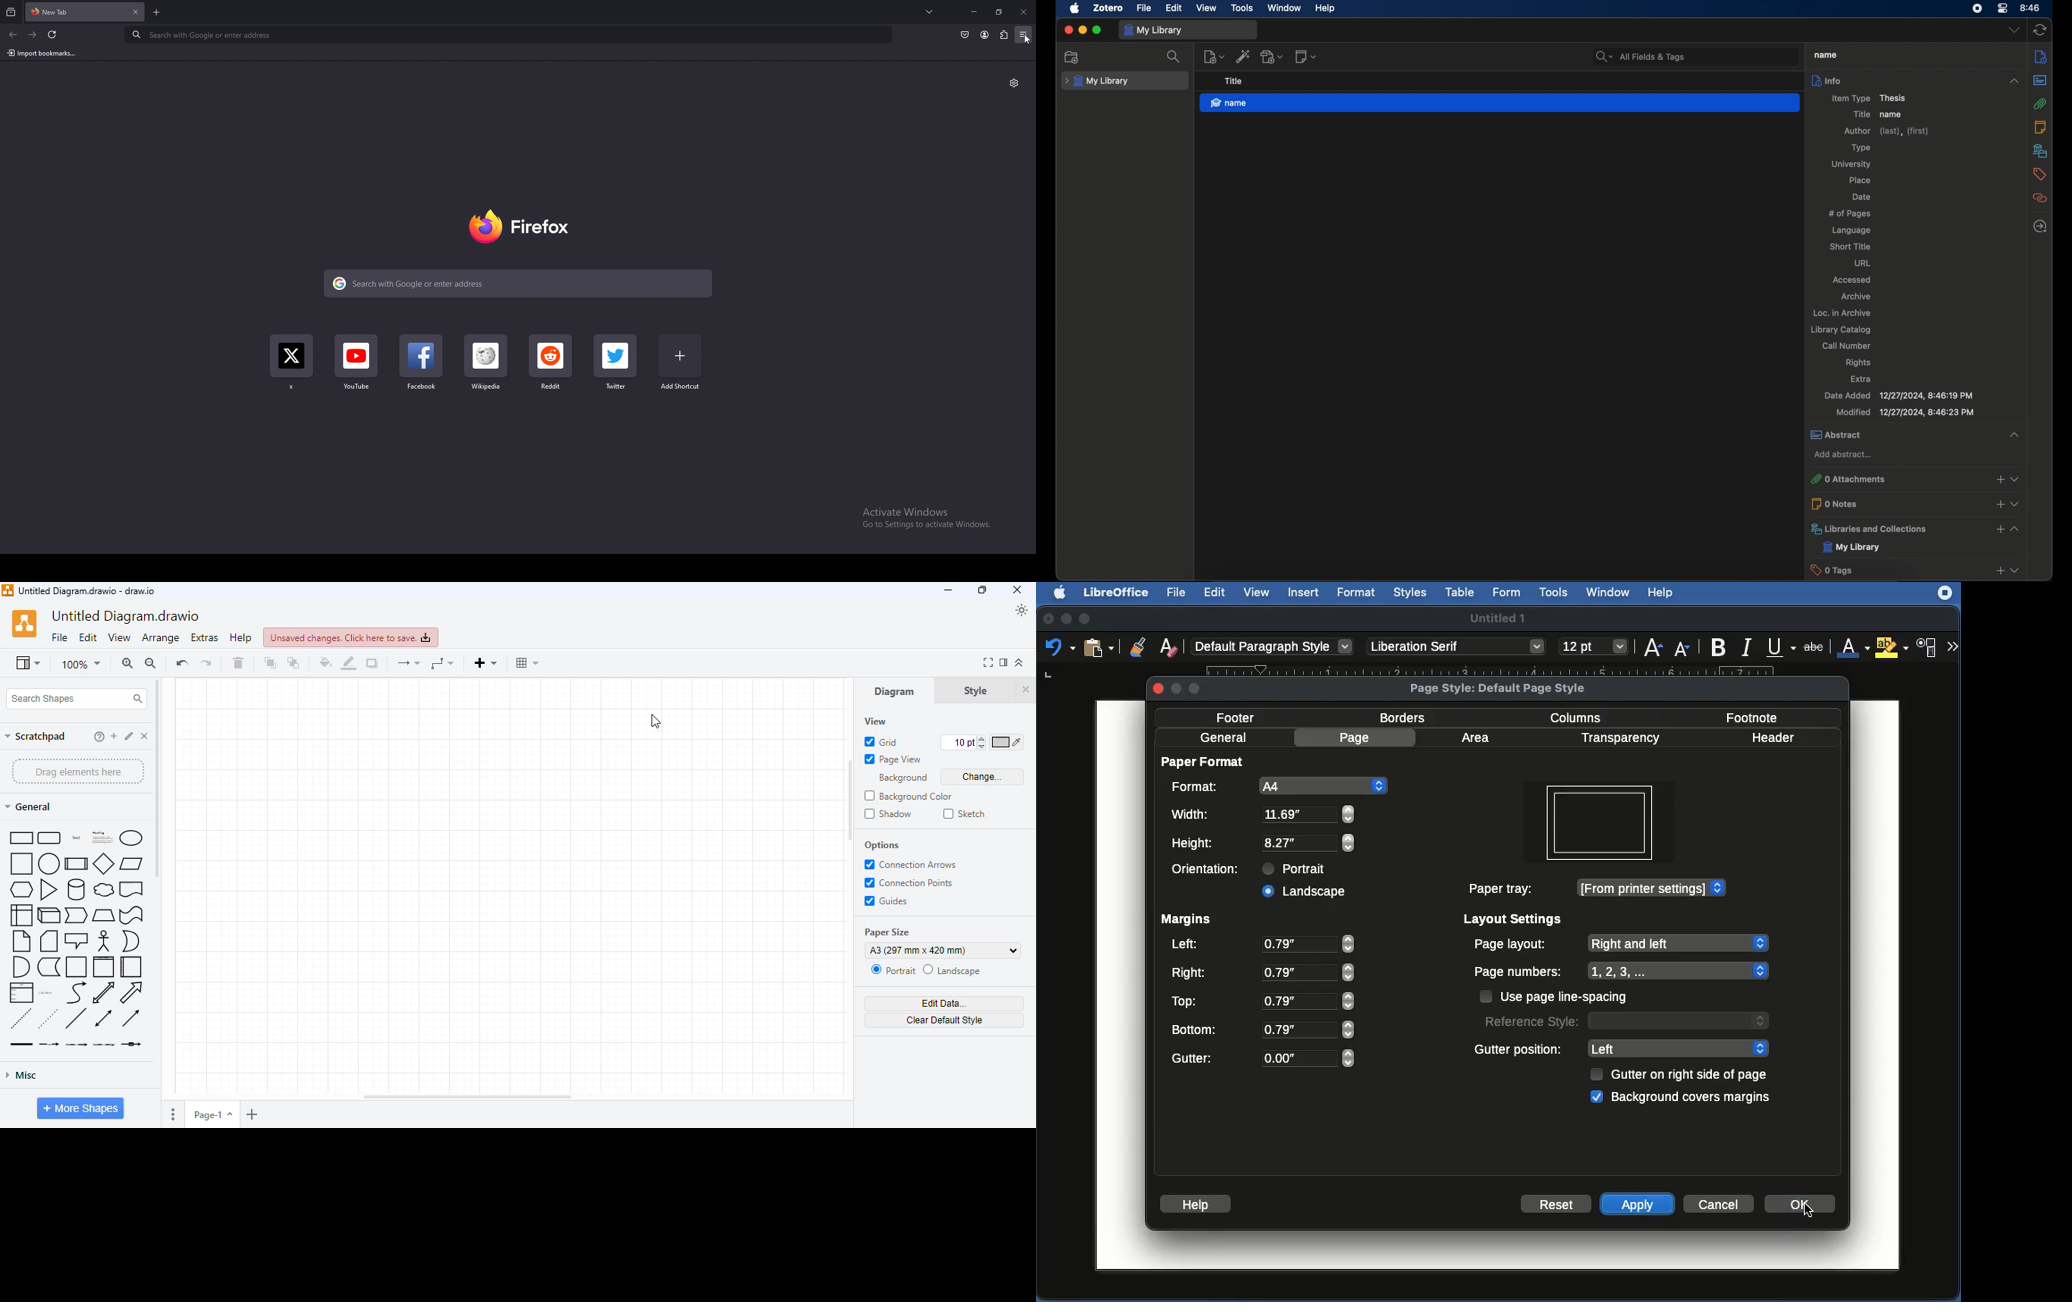 The image size is (2072, 1316). What do you see at coordinates (903, 778) in the screenshot?
I see `background` at bounding box center [903, 778].